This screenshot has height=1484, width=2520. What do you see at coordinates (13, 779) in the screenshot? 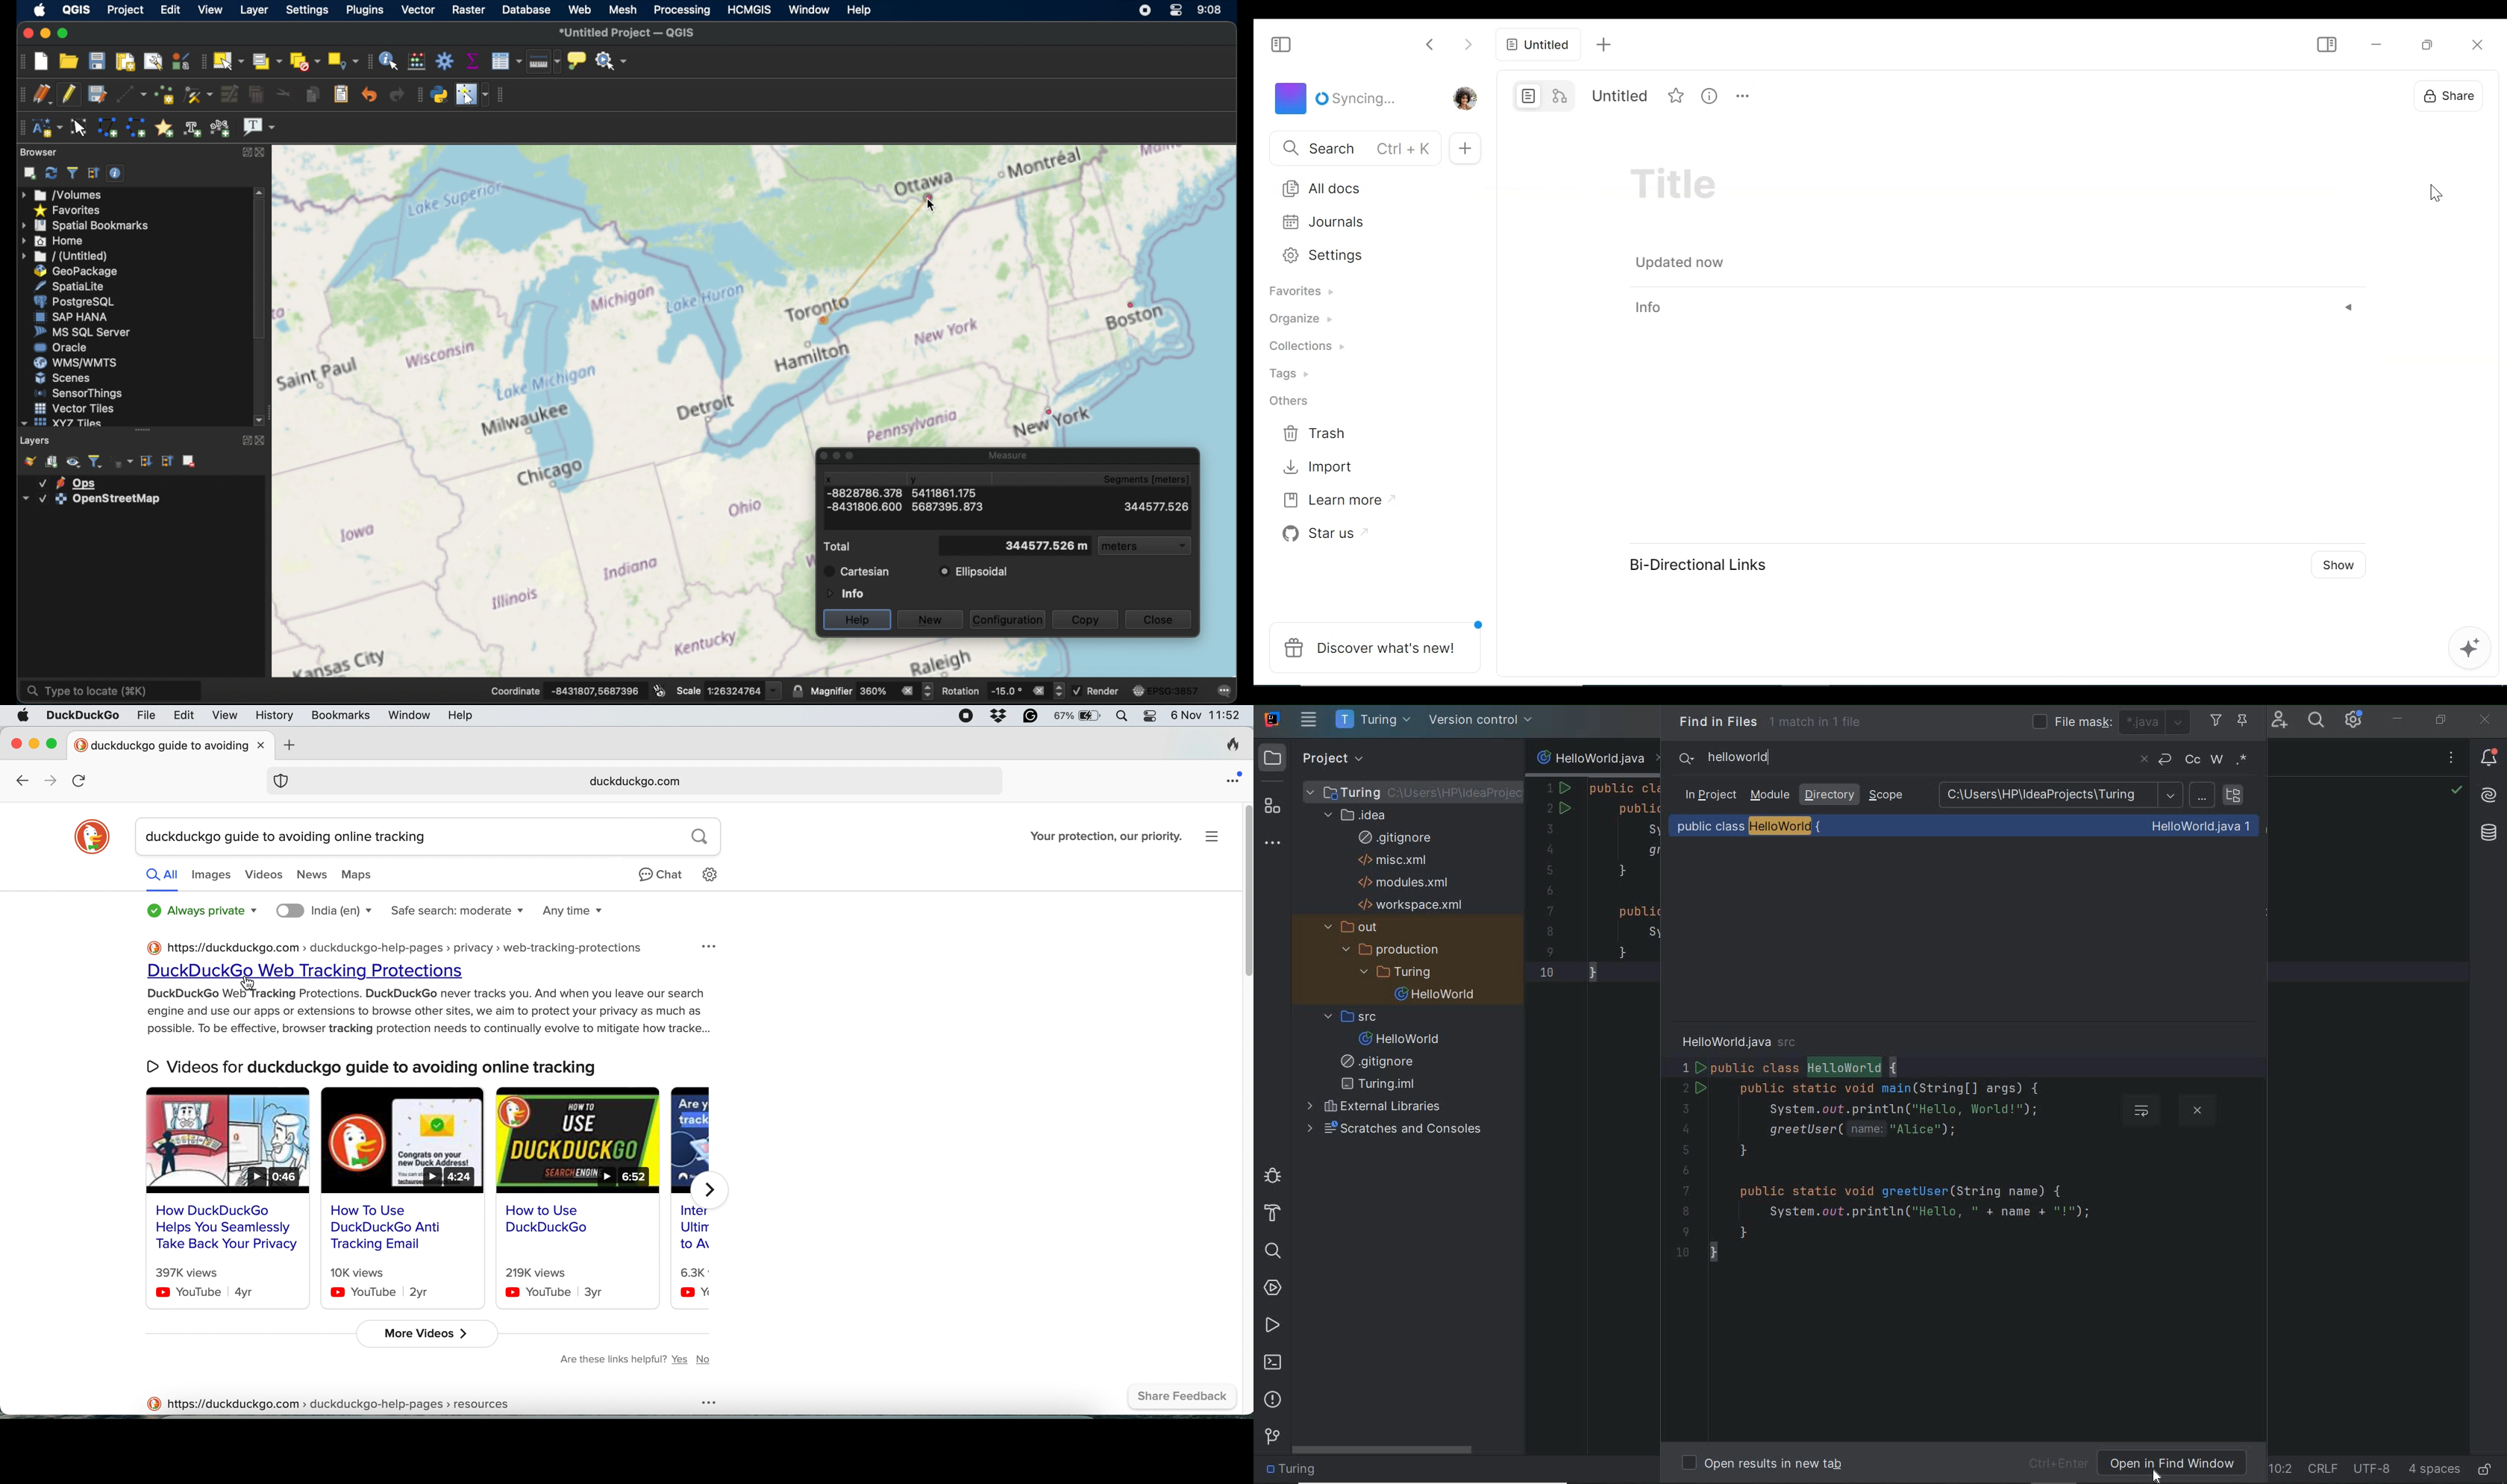
I see `go back` at bounding box center [13, 779].